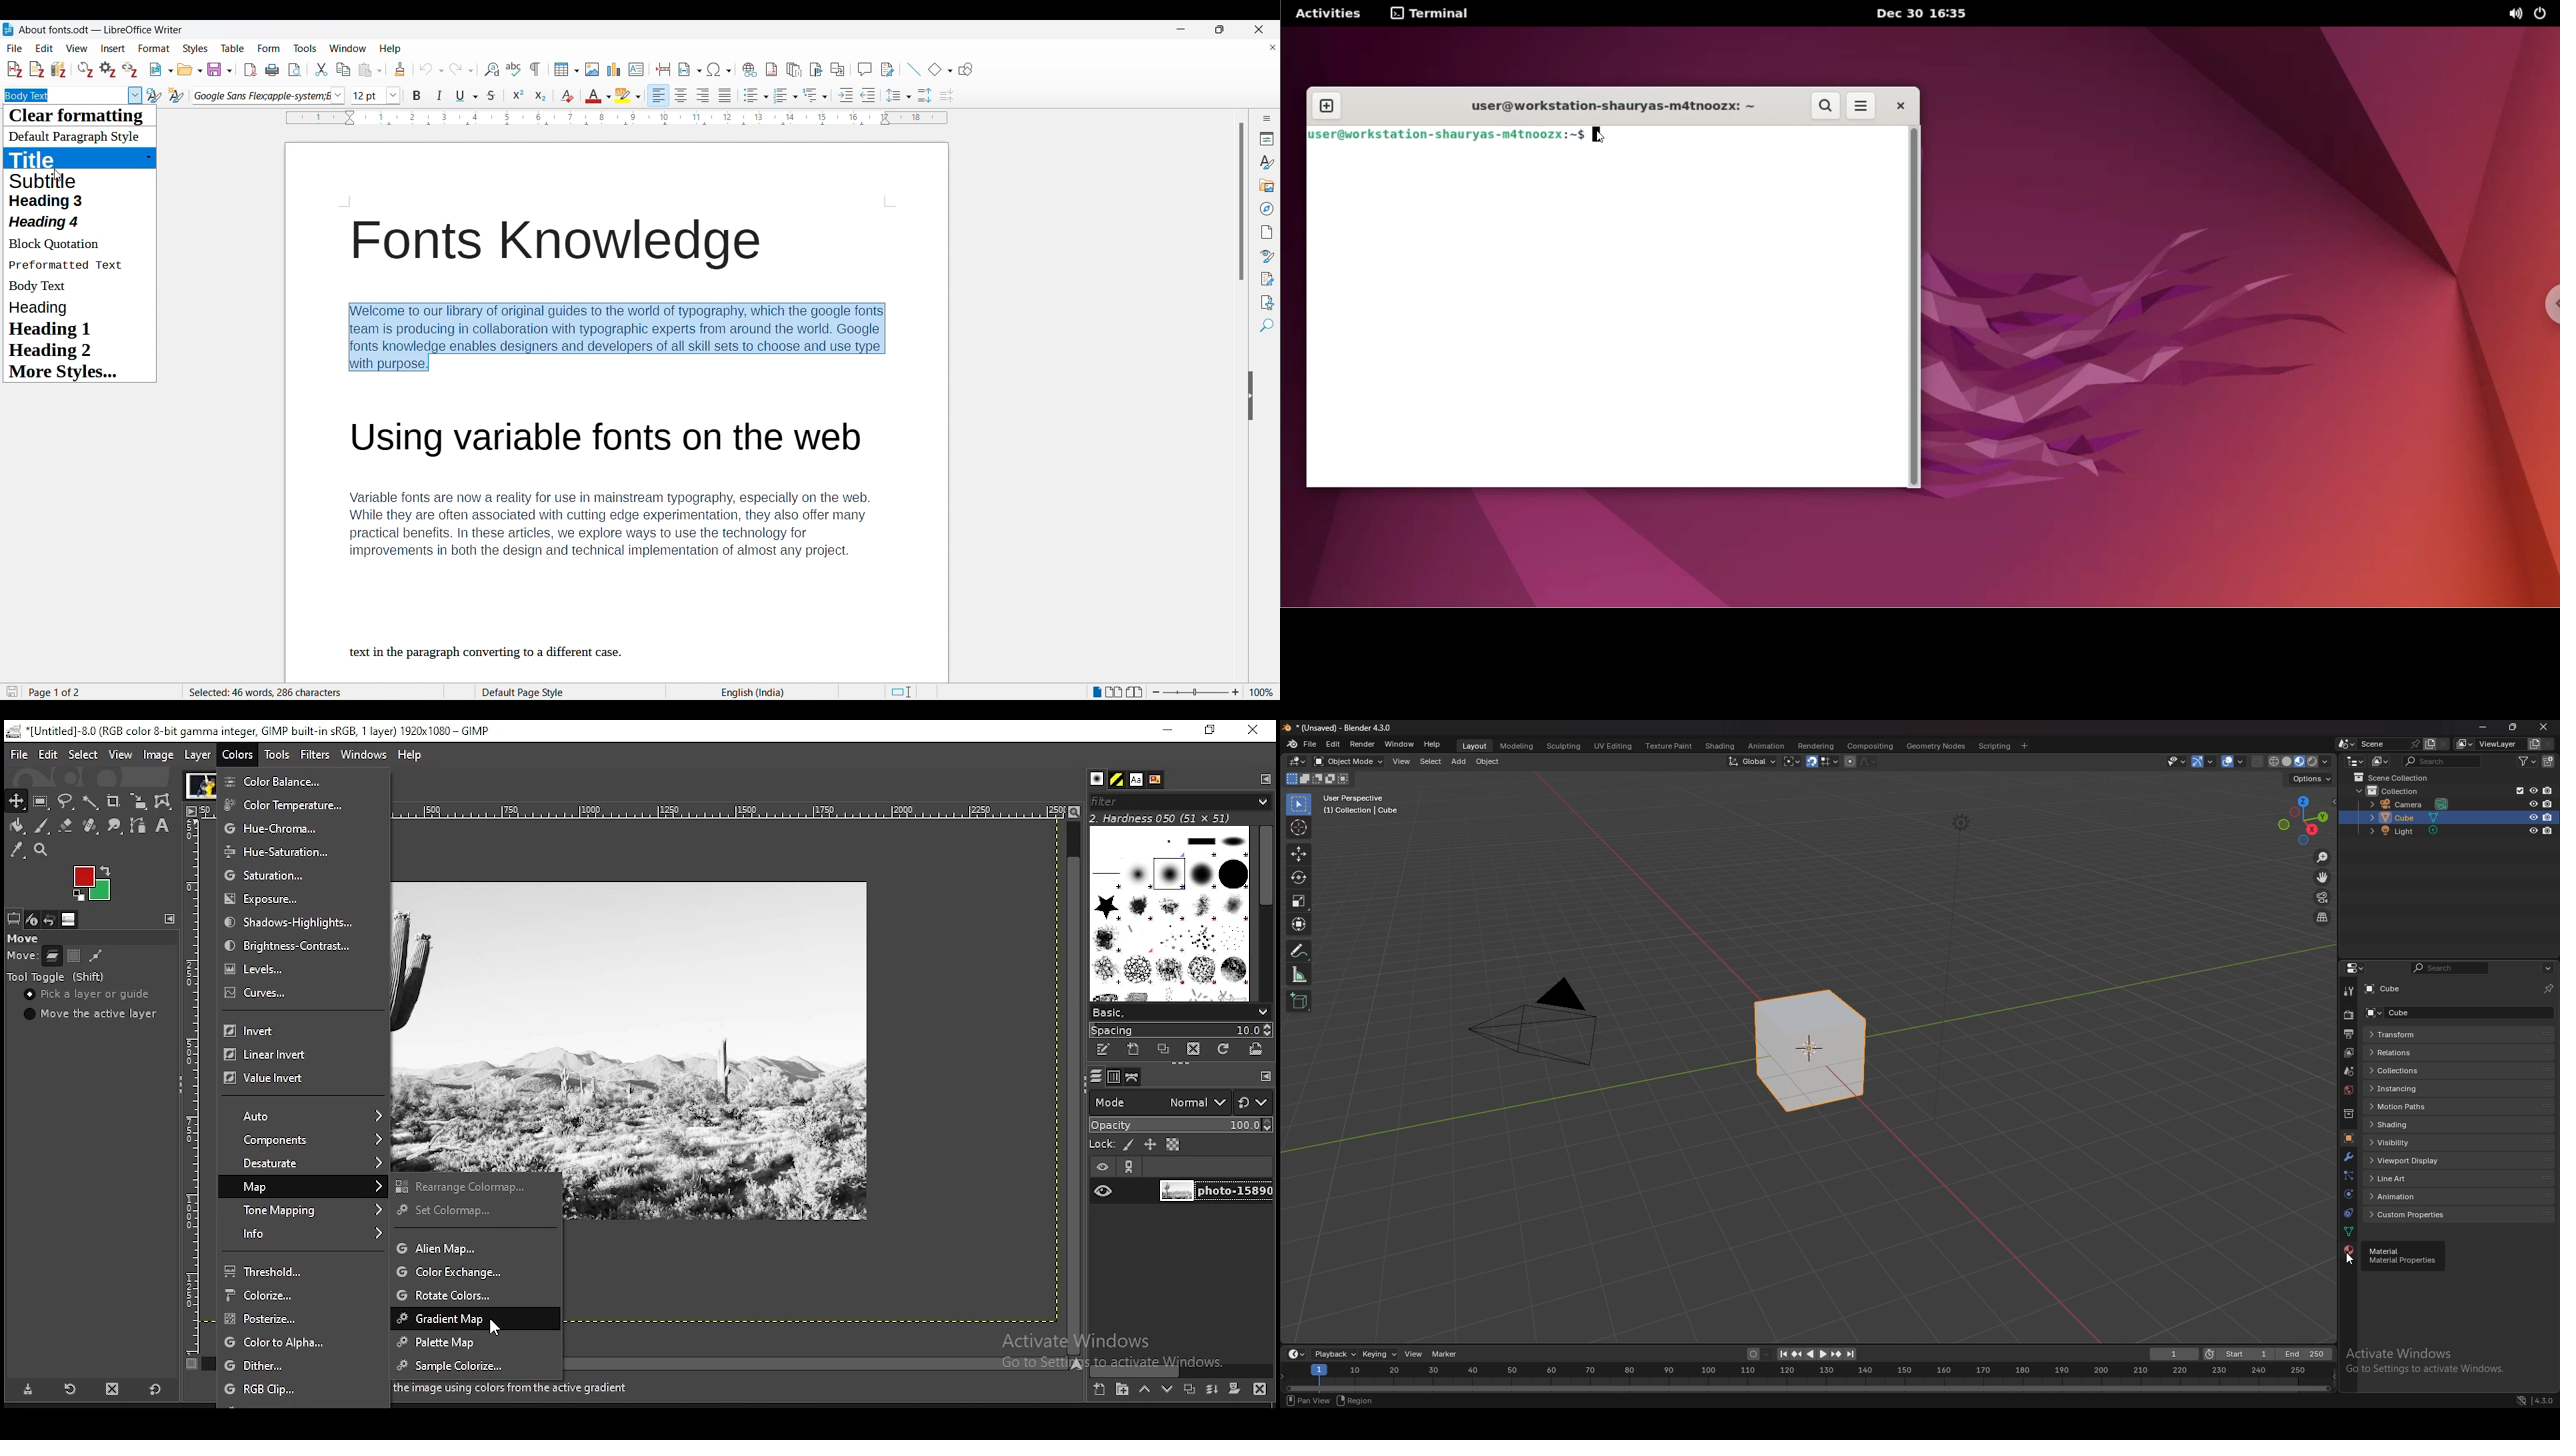 The width and height of the screenshot is (2576, 1456). What do you see at coordinates (69, 265) in the screenshot?
I see `preformatted text` at bounding box center [69, 265].